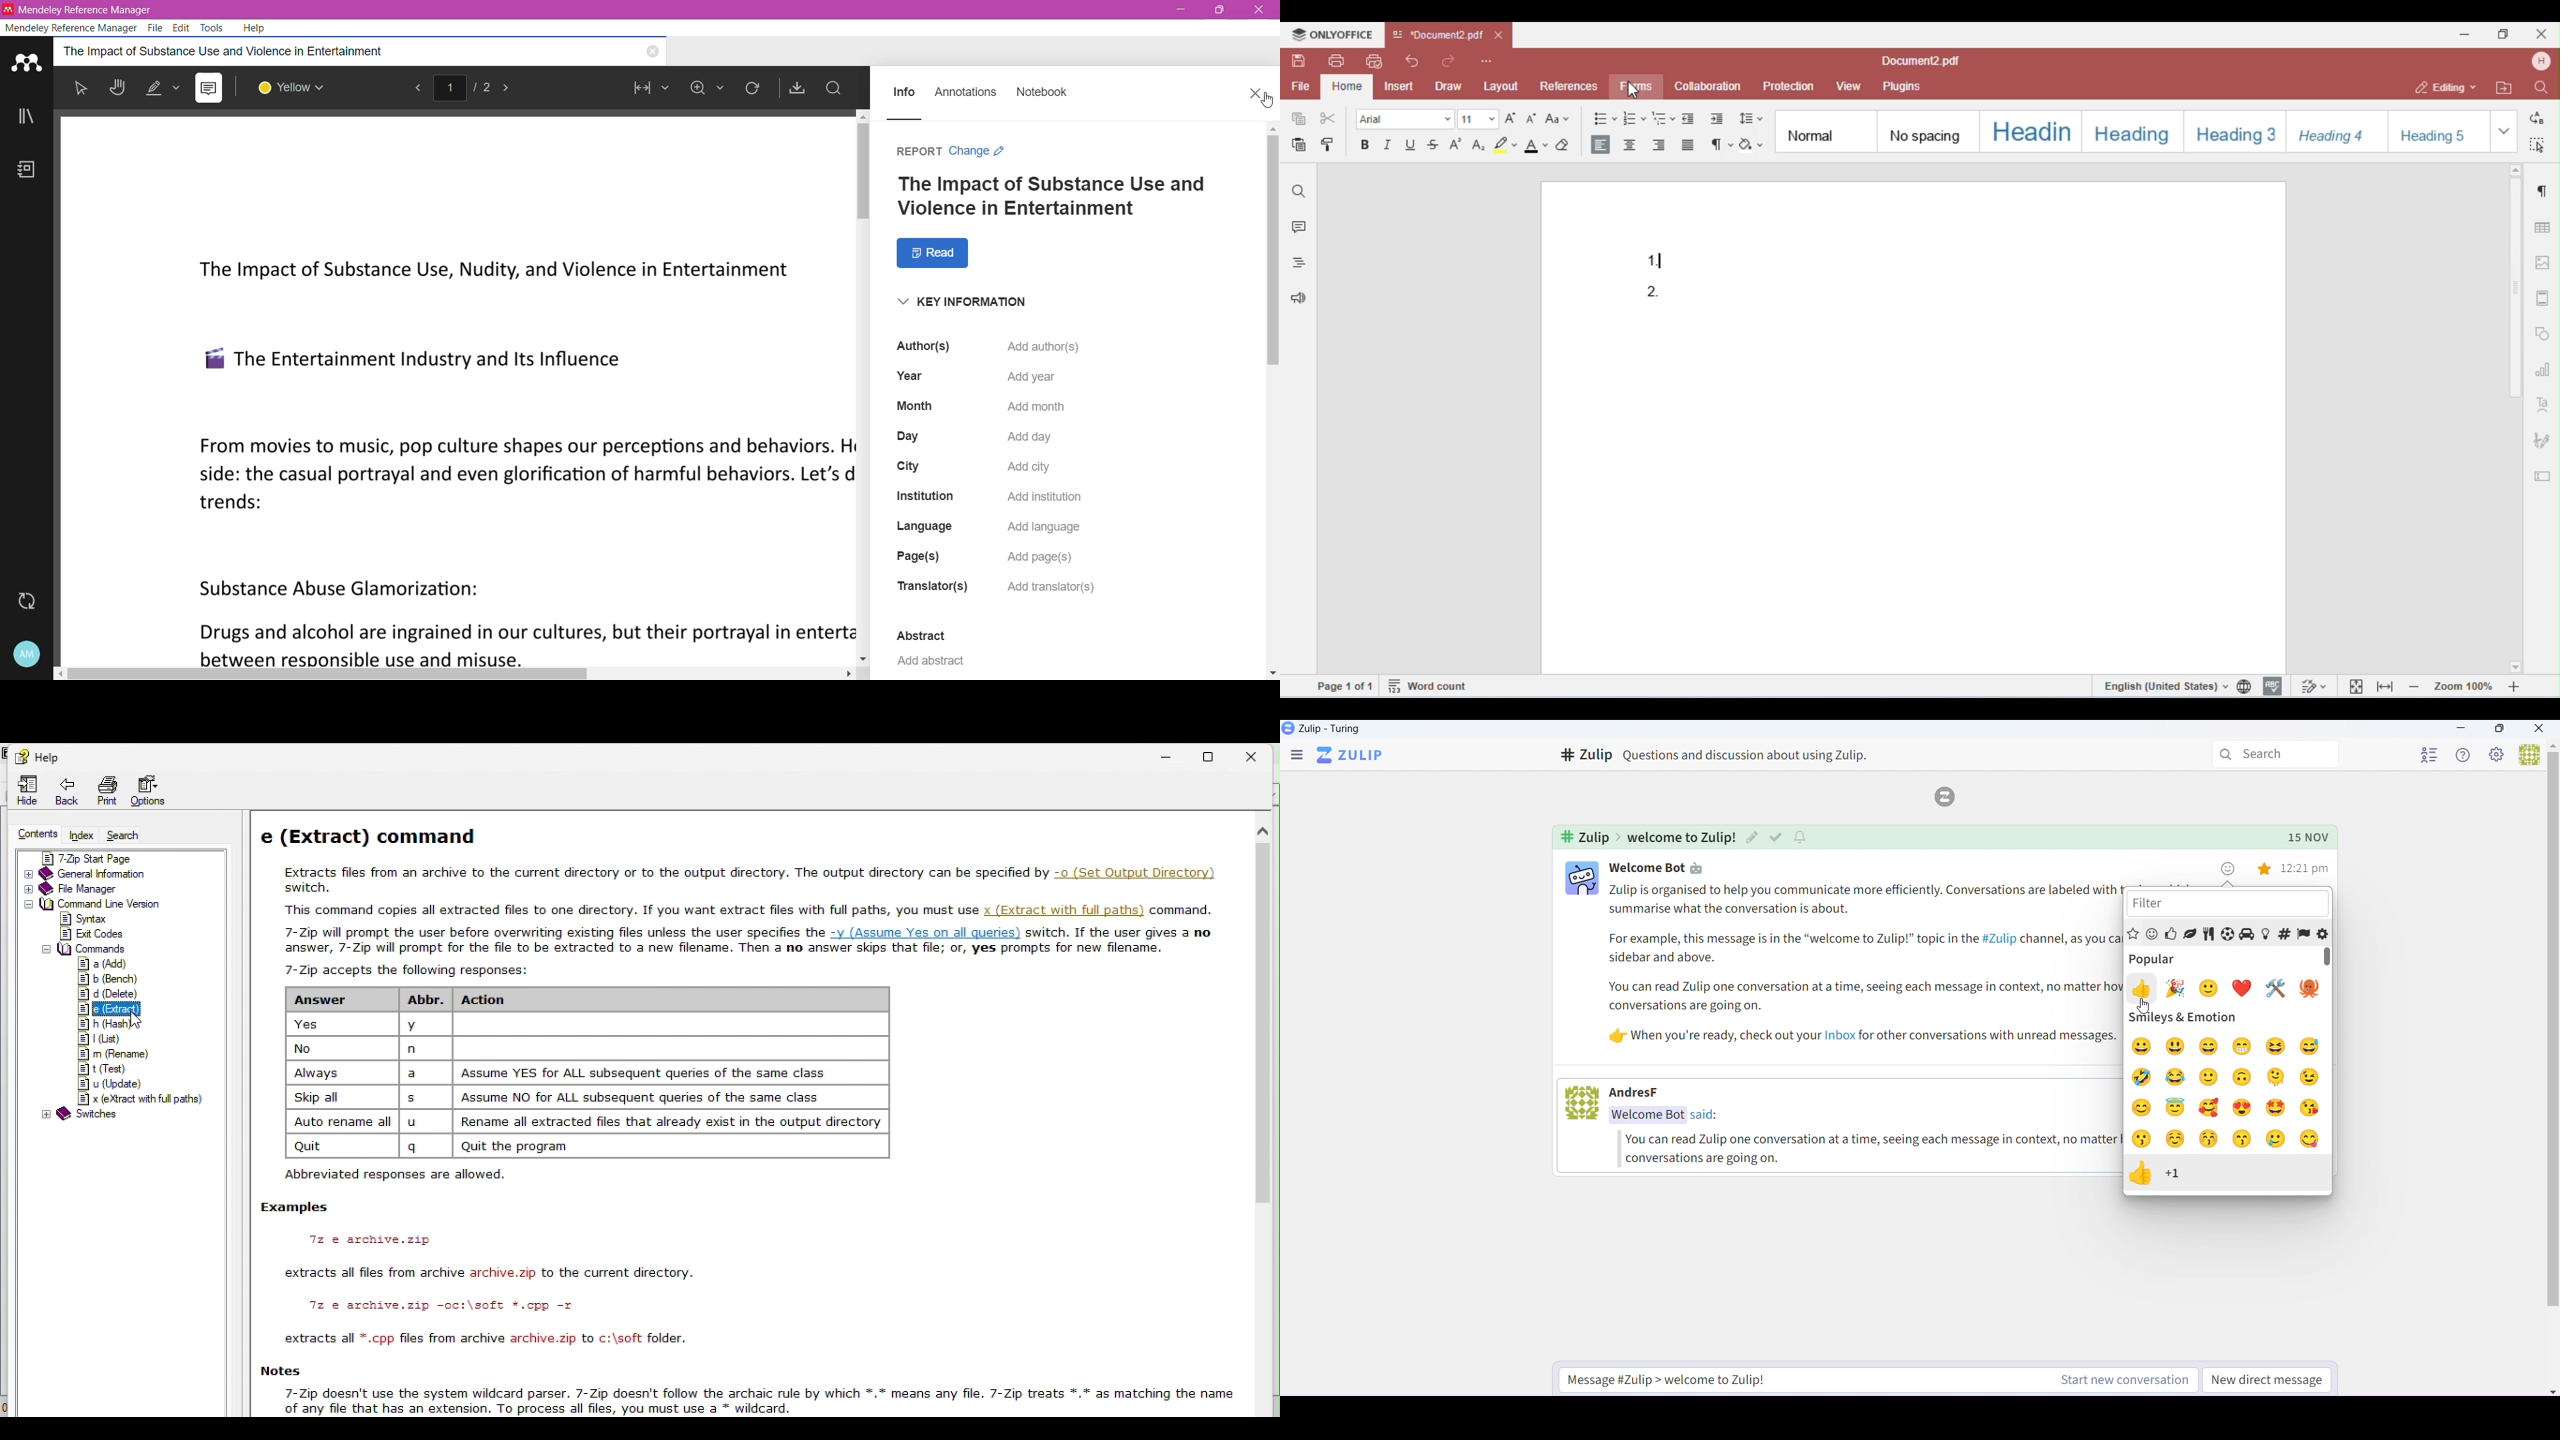 The width and height of the screenshot is (2576, 1456). I want to click on u( update ), so click(105, 1082).